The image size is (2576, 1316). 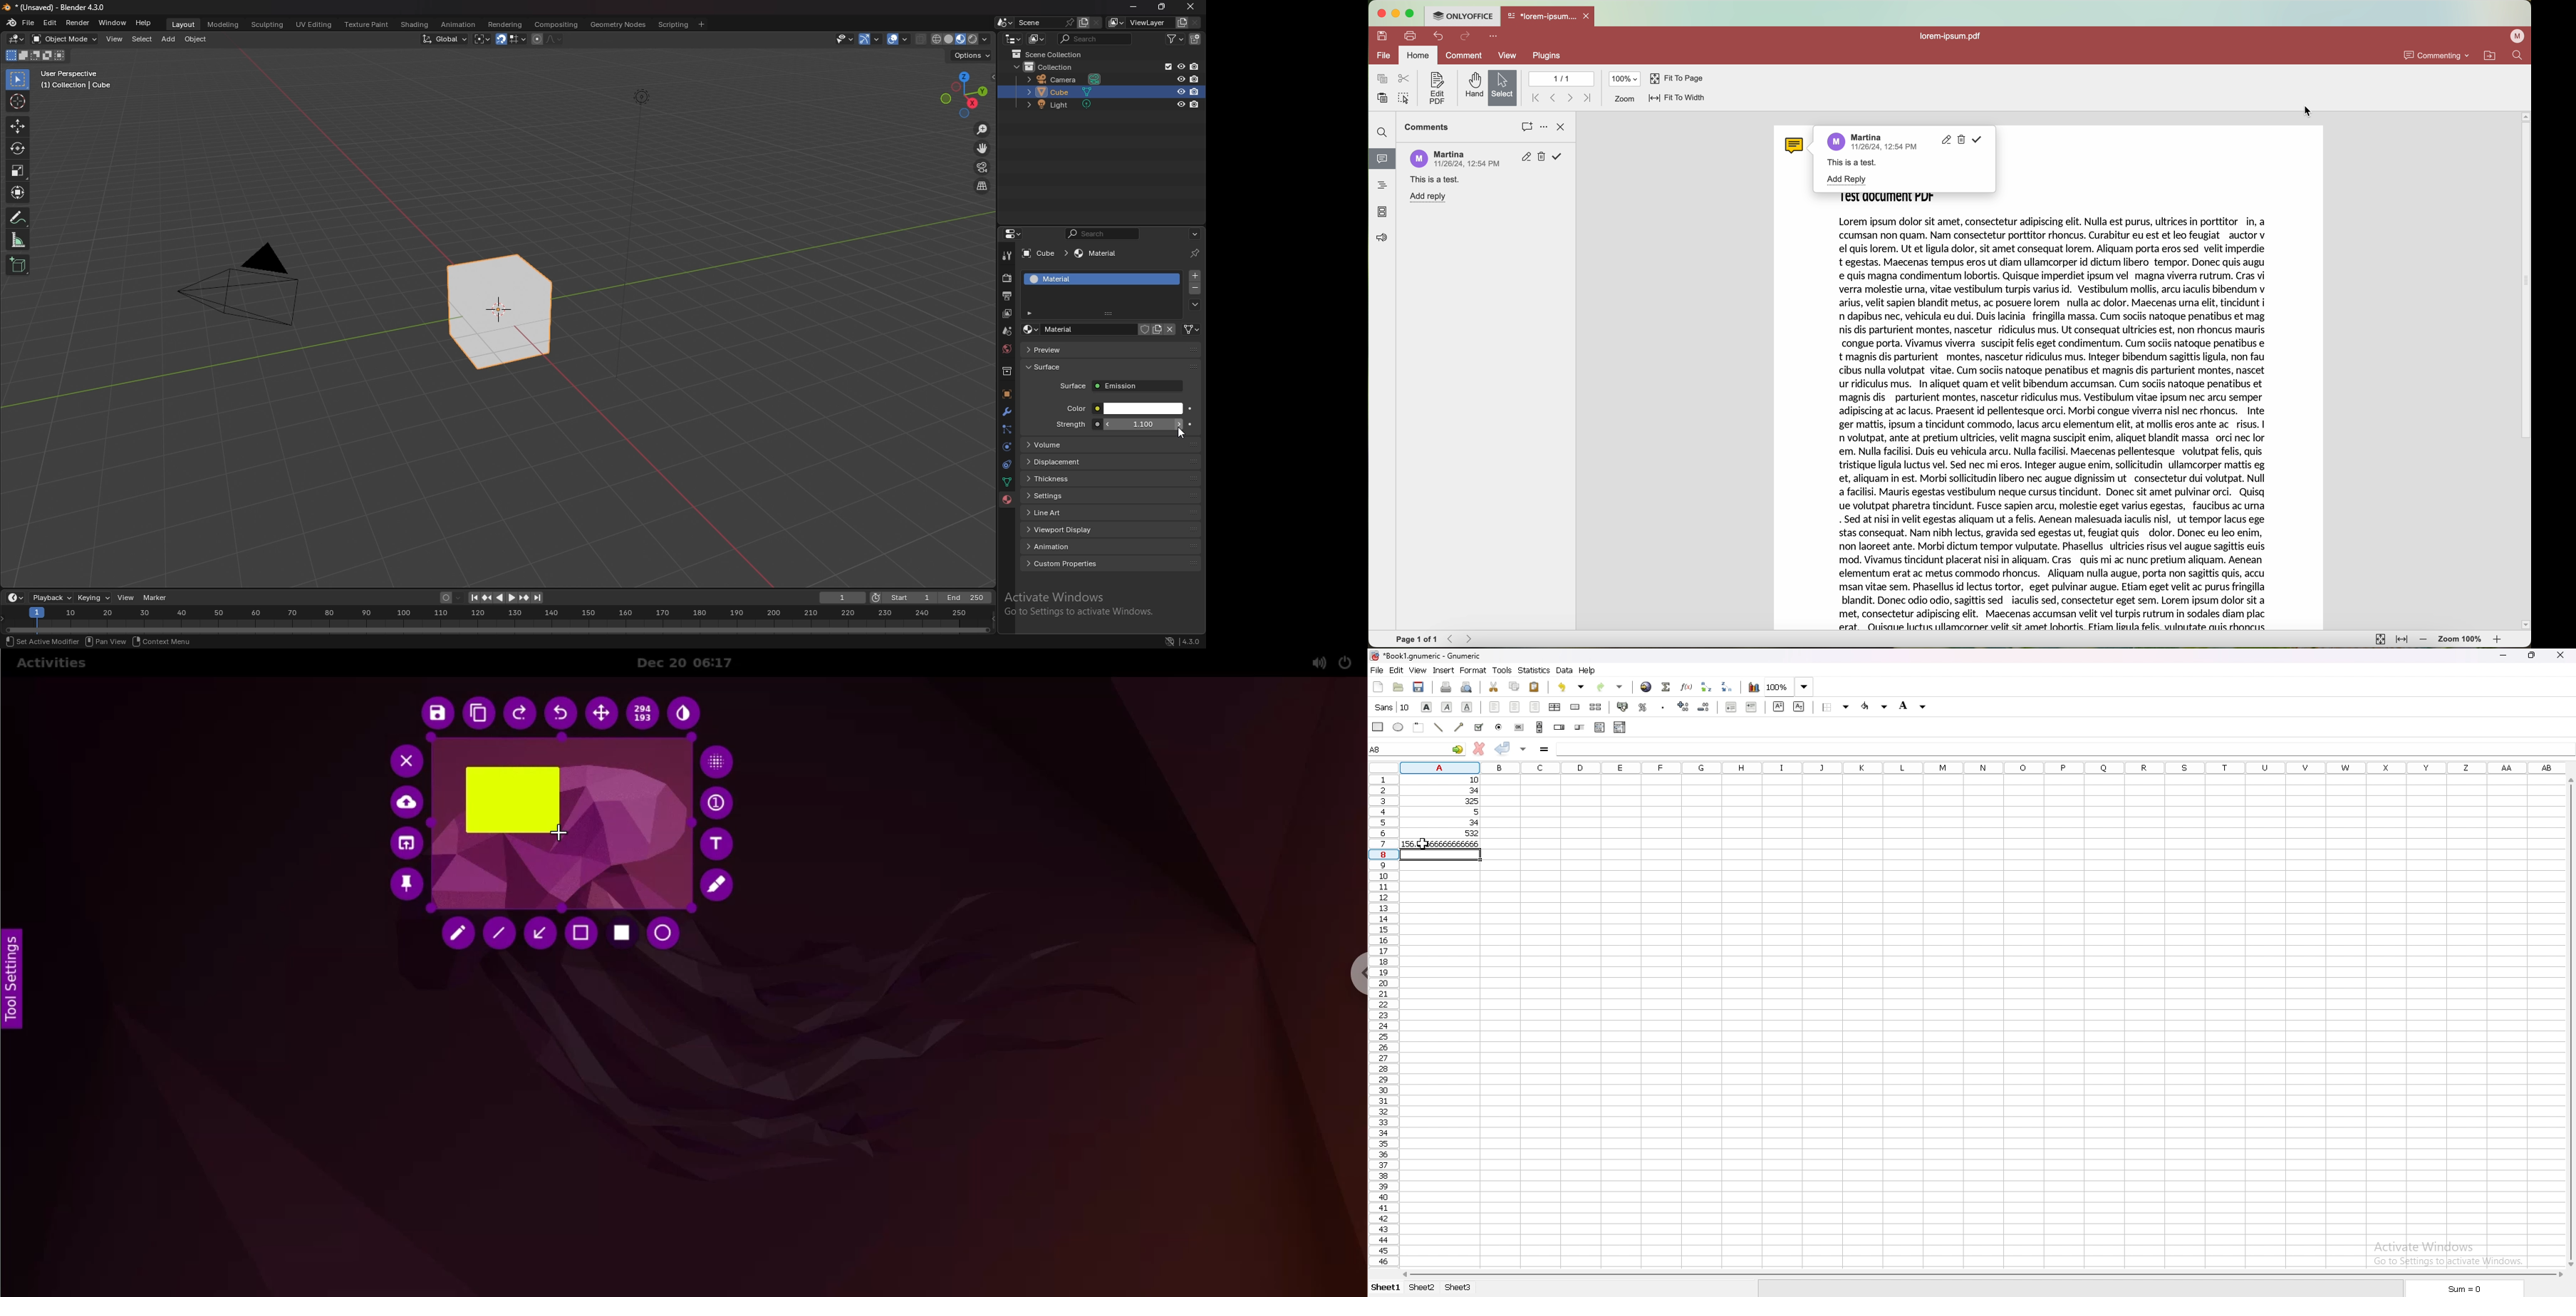 I want to click on remove view layer, so click(x=1196, y=23).